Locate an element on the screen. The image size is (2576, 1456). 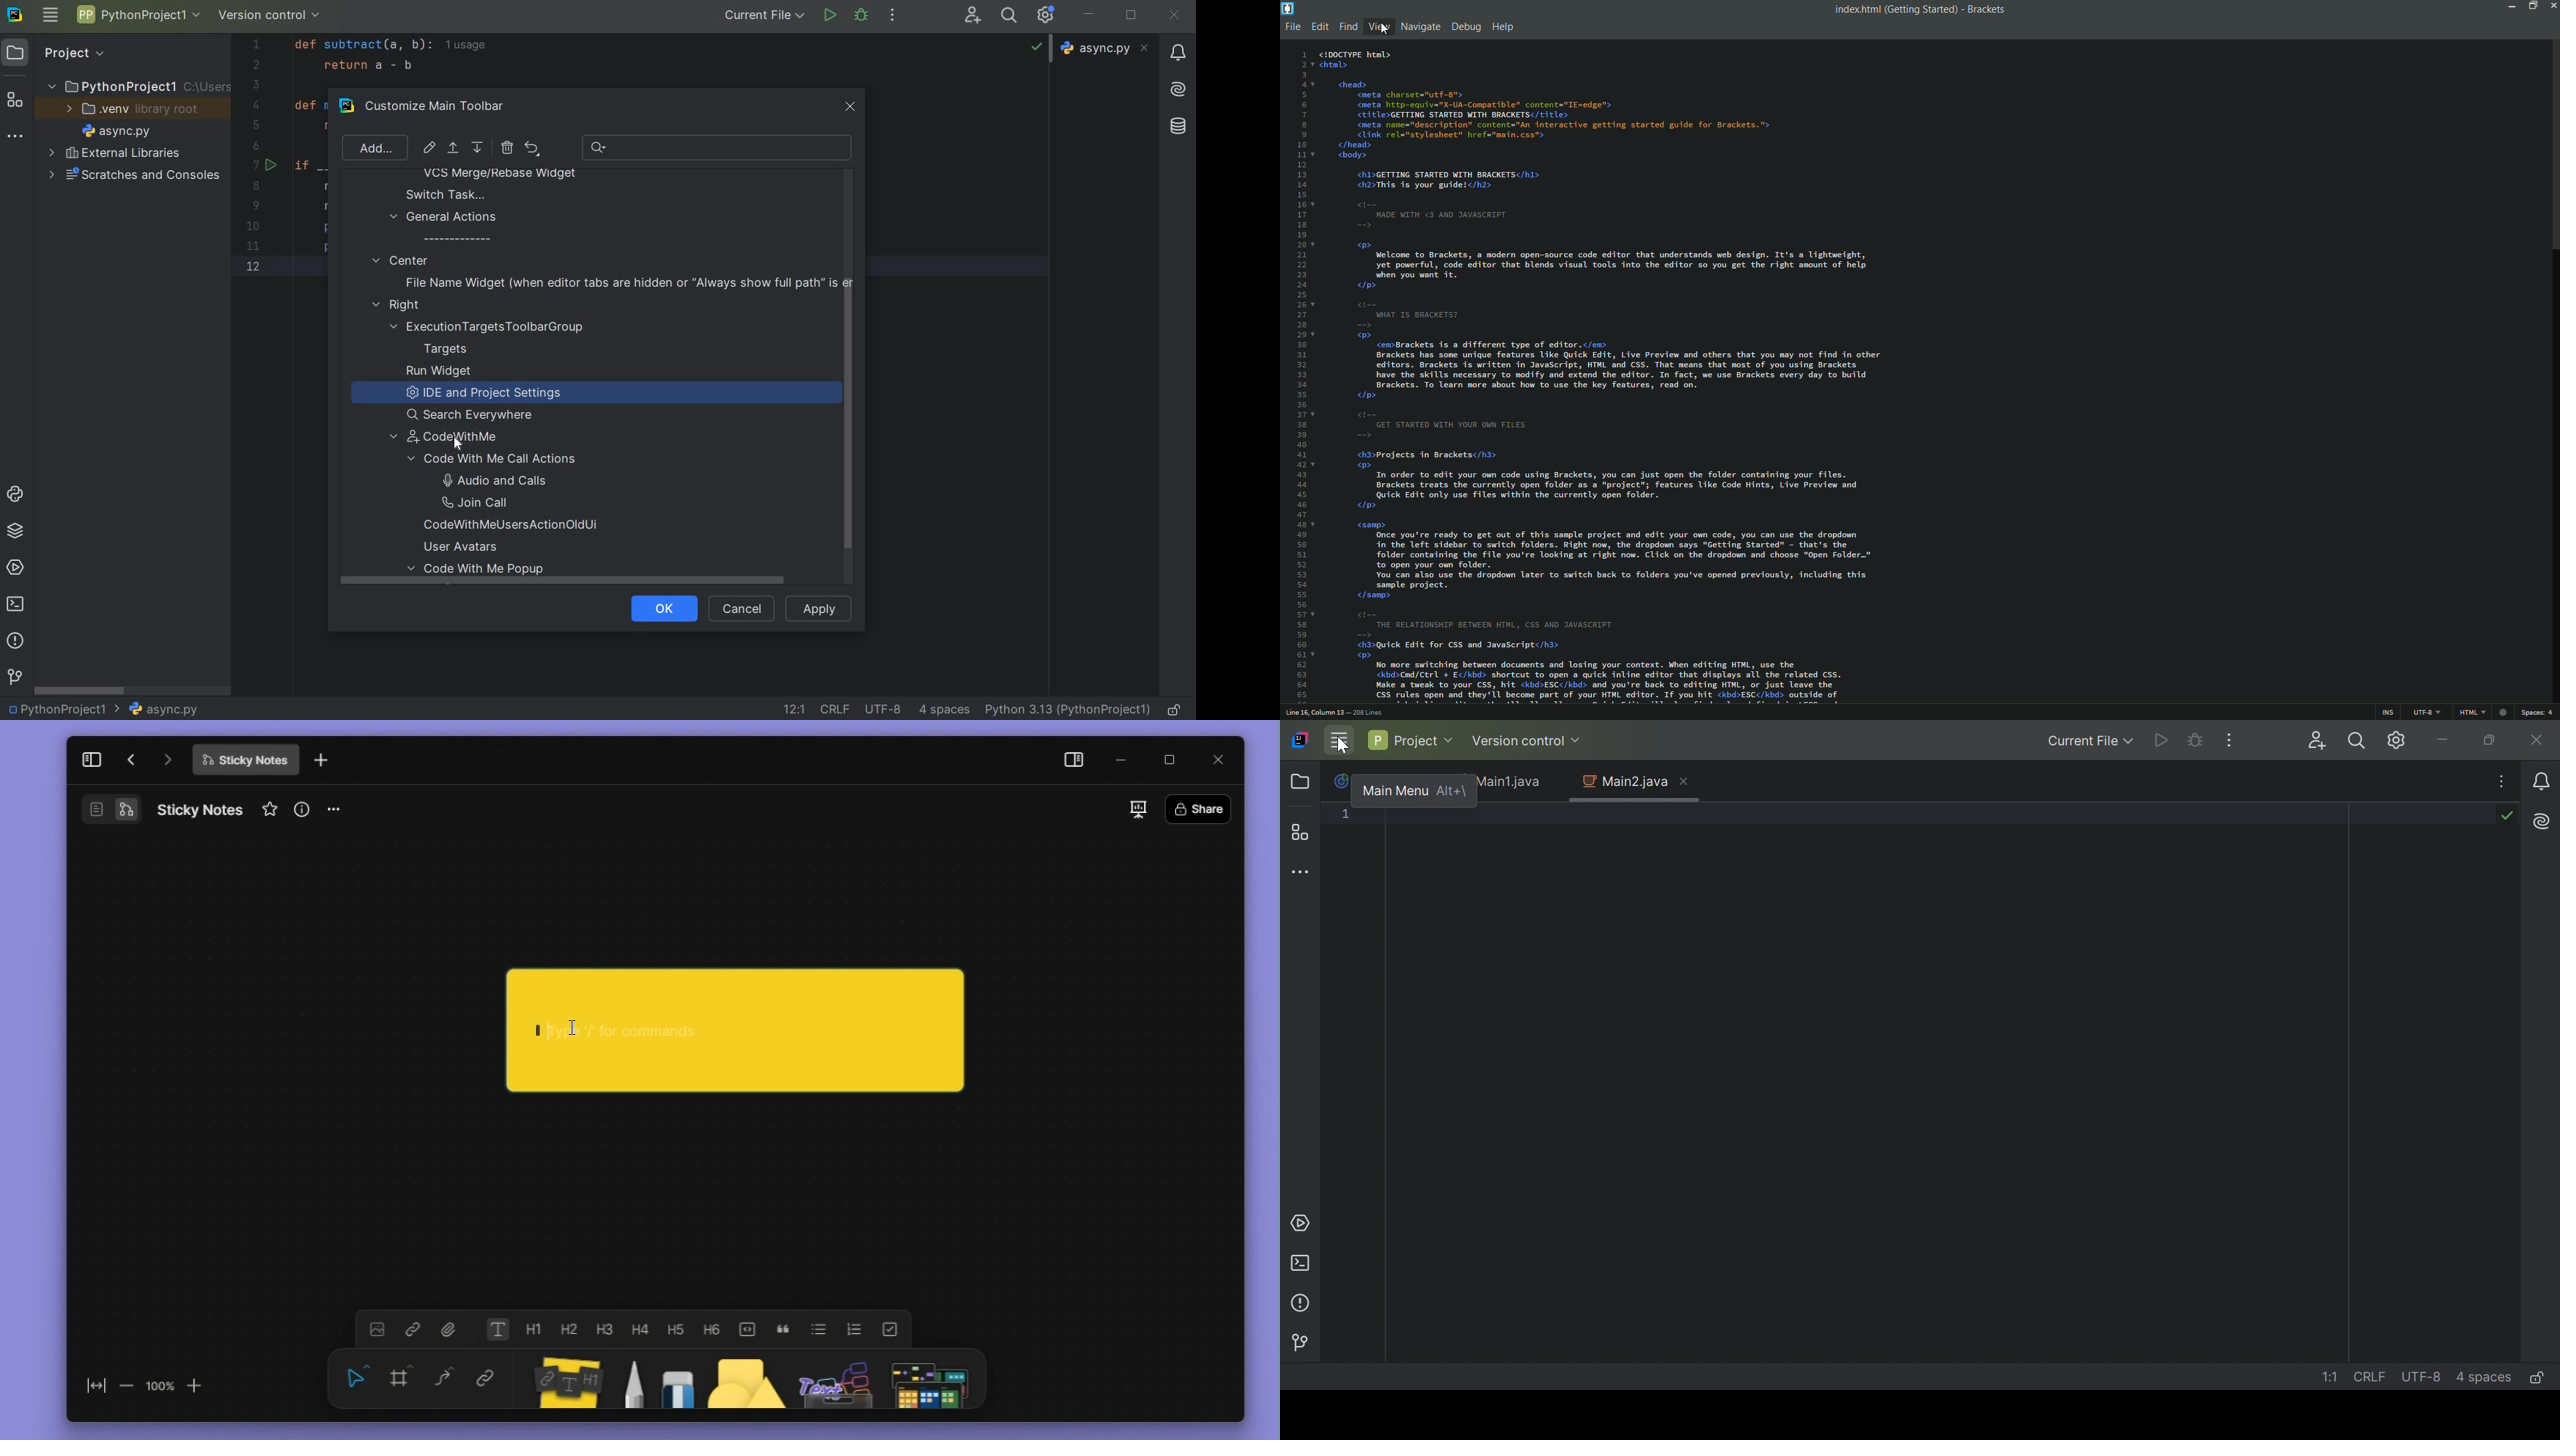
go back is located at coordinates (128, 765).